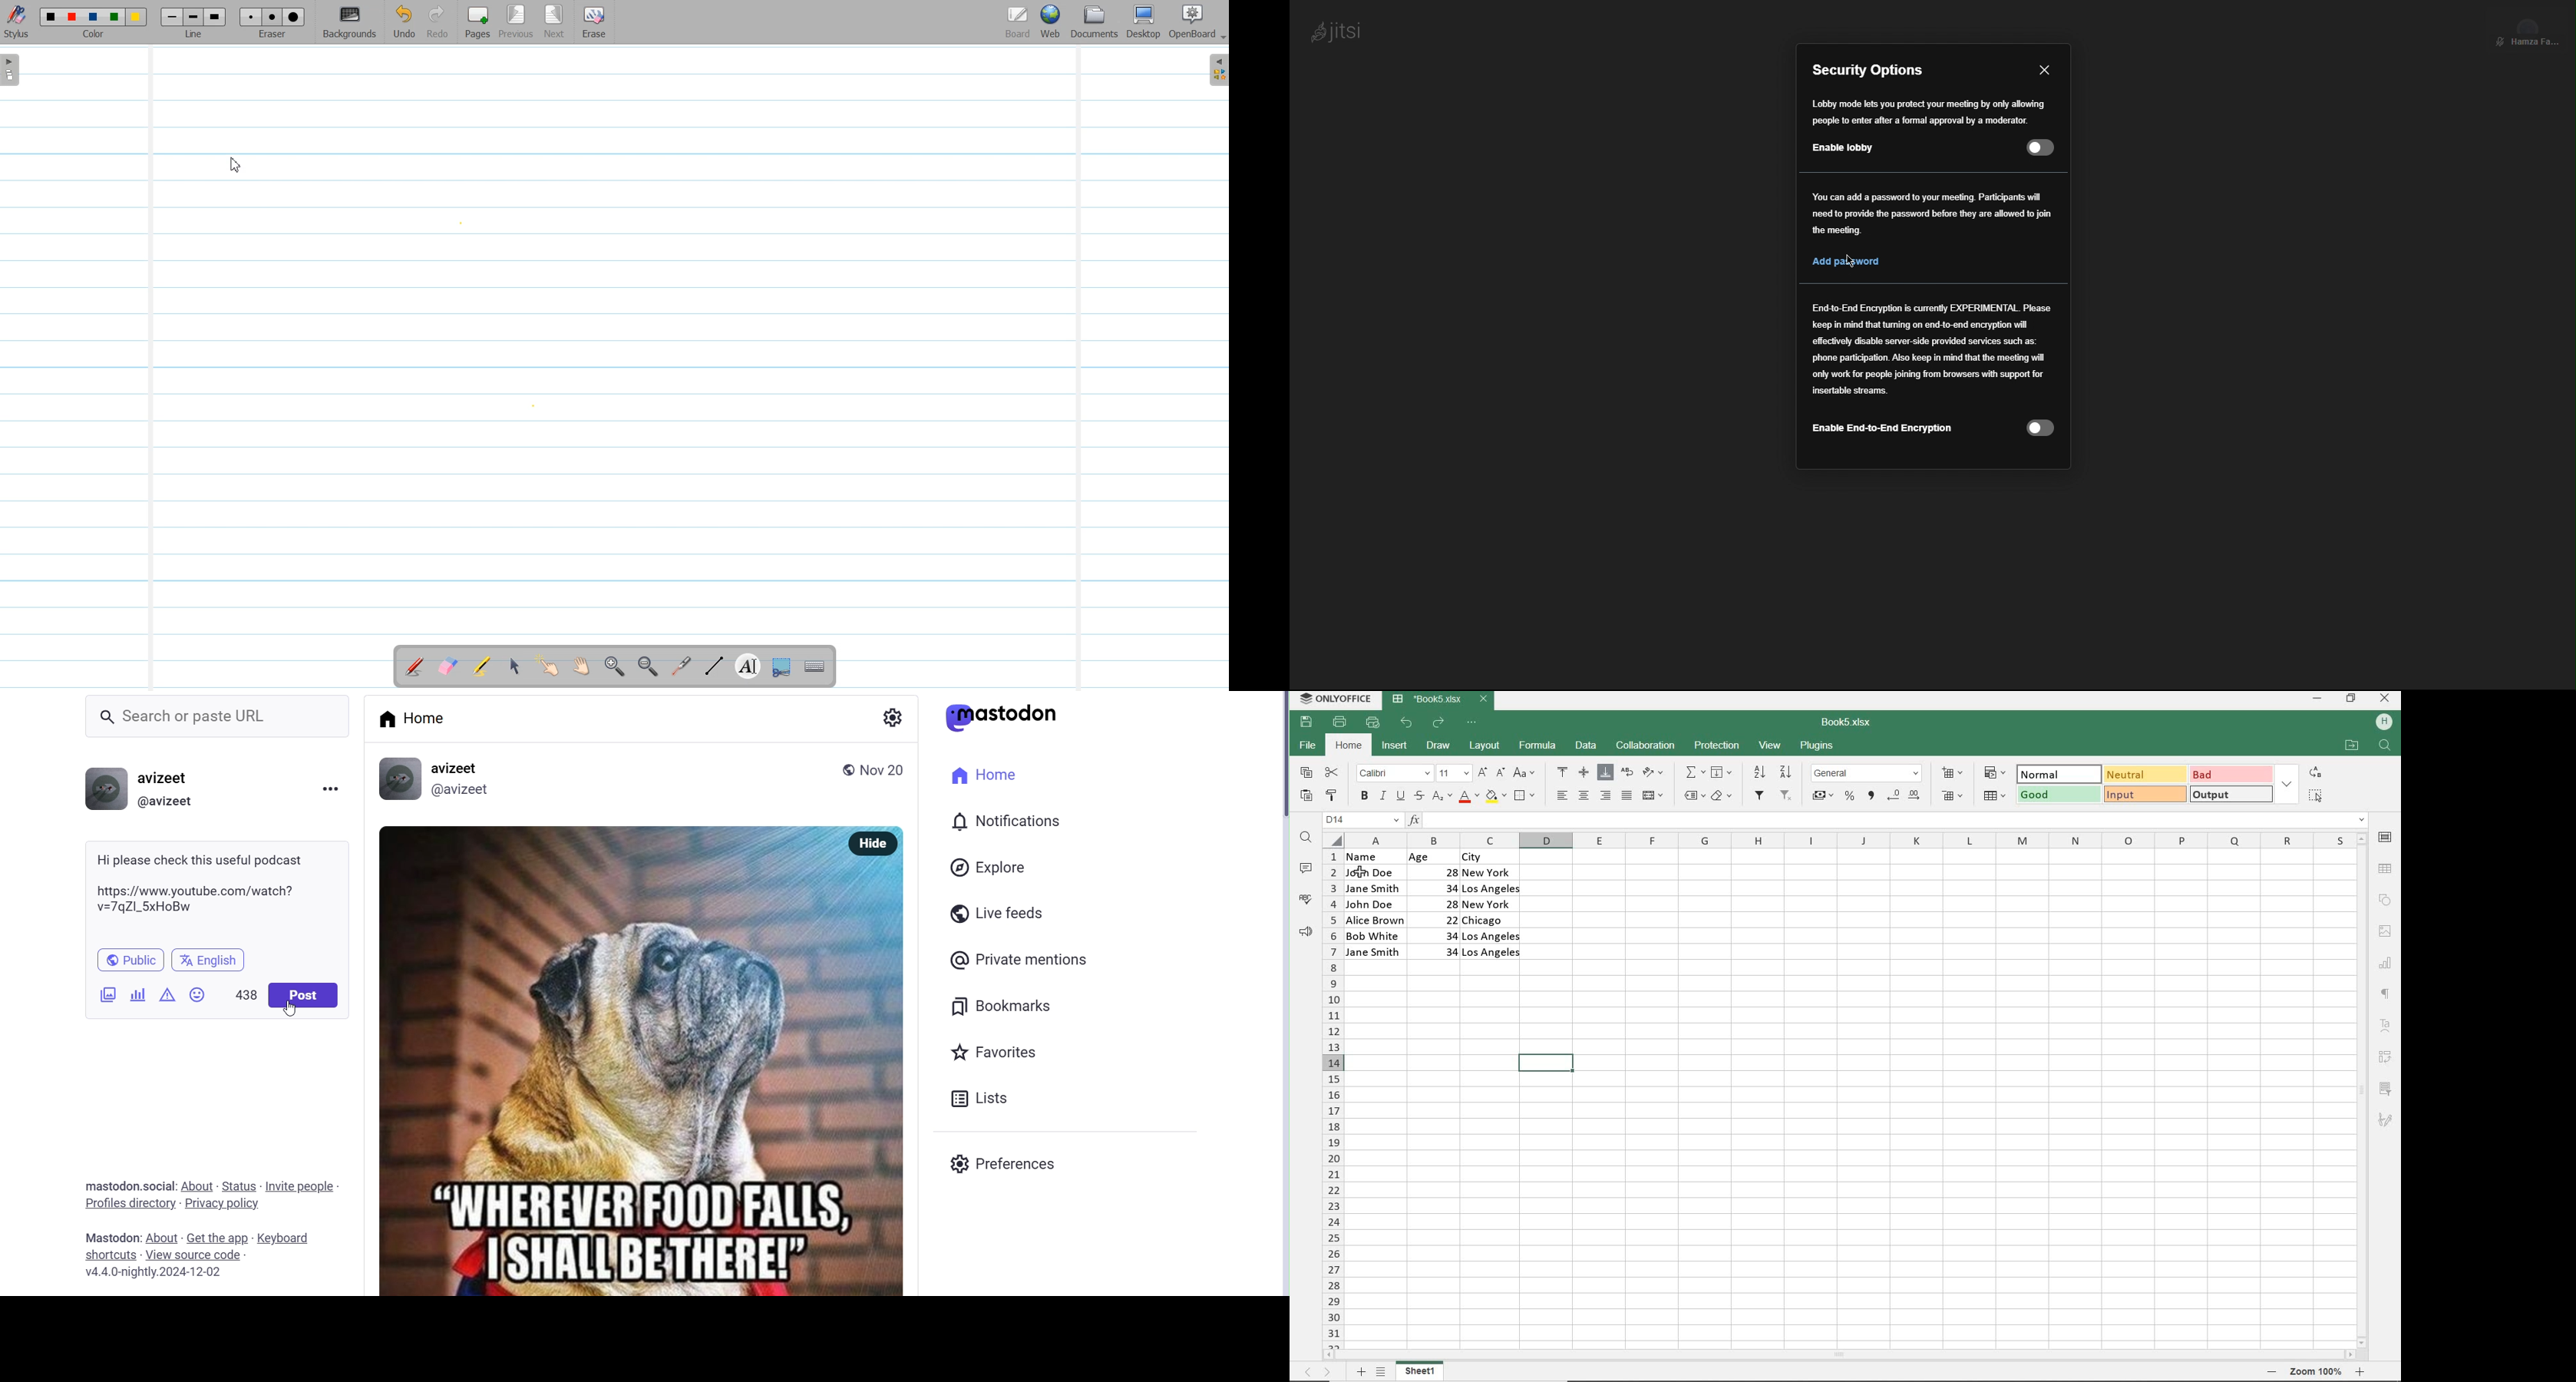  Describe the element at coordinates (2385, 1119) in the screenshot. I see `SIGNATURE` at that location.